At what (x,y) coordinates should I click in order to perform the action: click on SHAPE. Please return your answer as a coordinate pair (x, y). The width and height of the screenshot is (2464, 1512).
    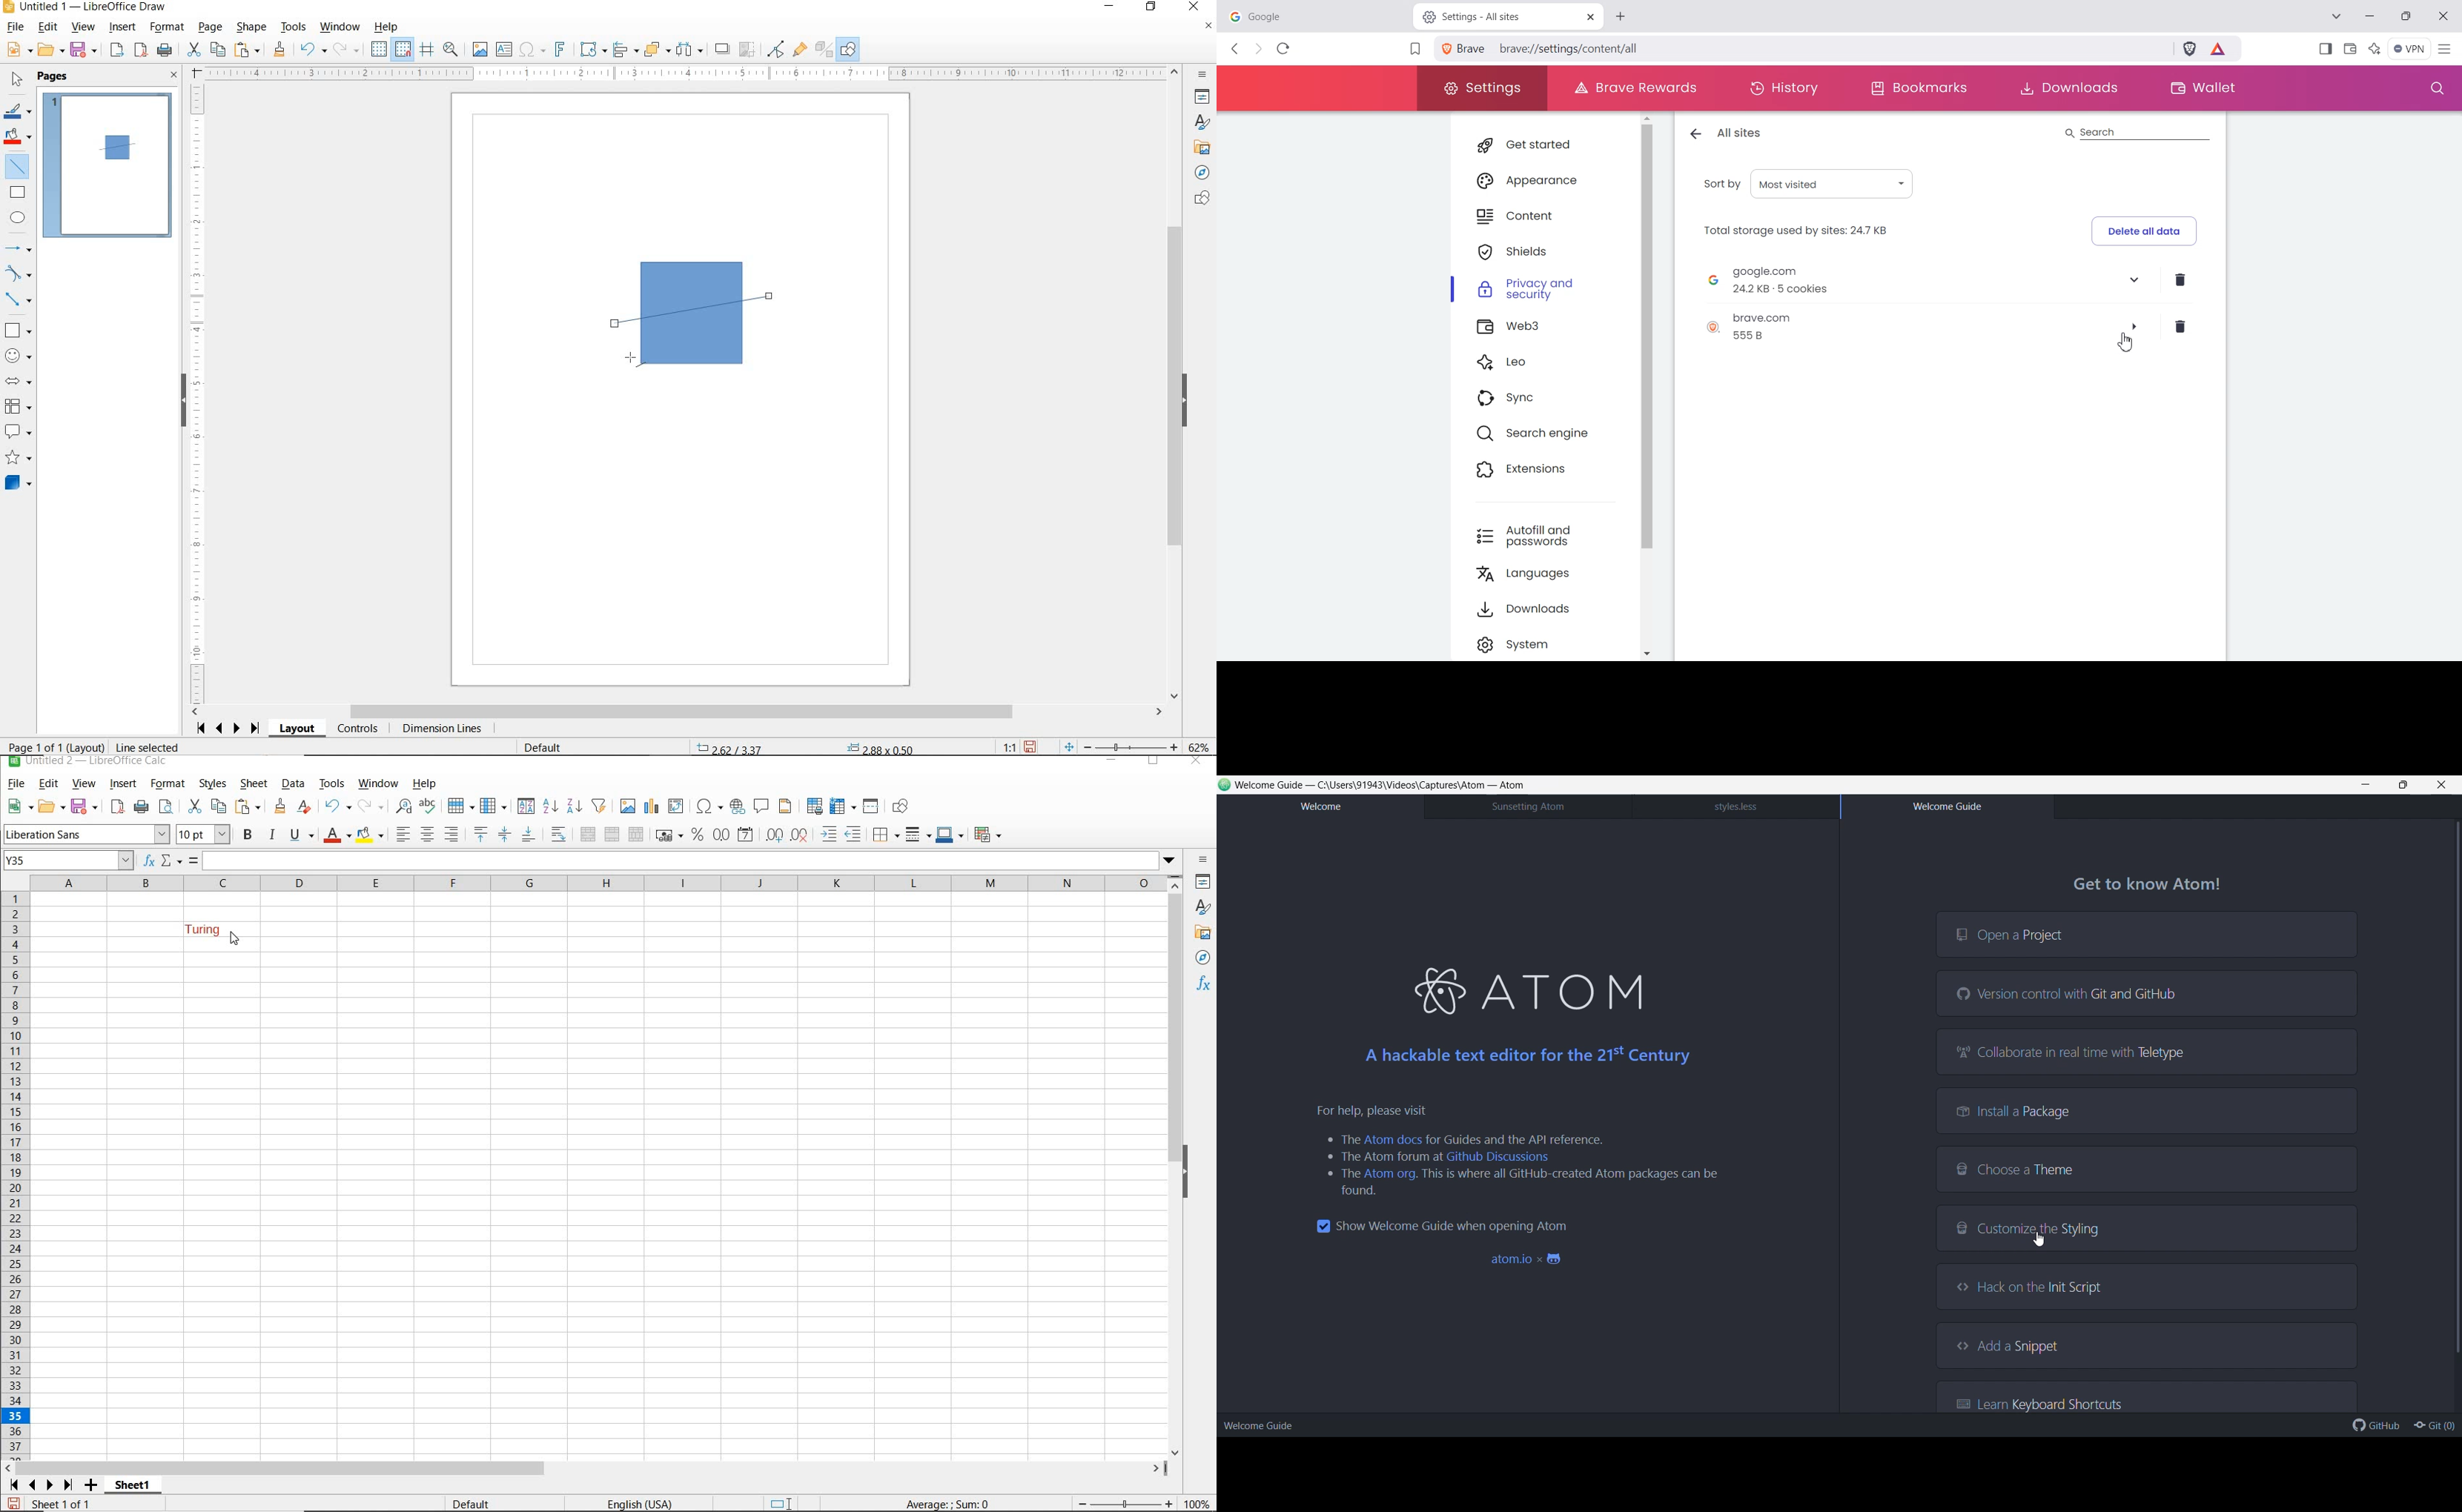
    Looking at the image, I should click on (251, 28).